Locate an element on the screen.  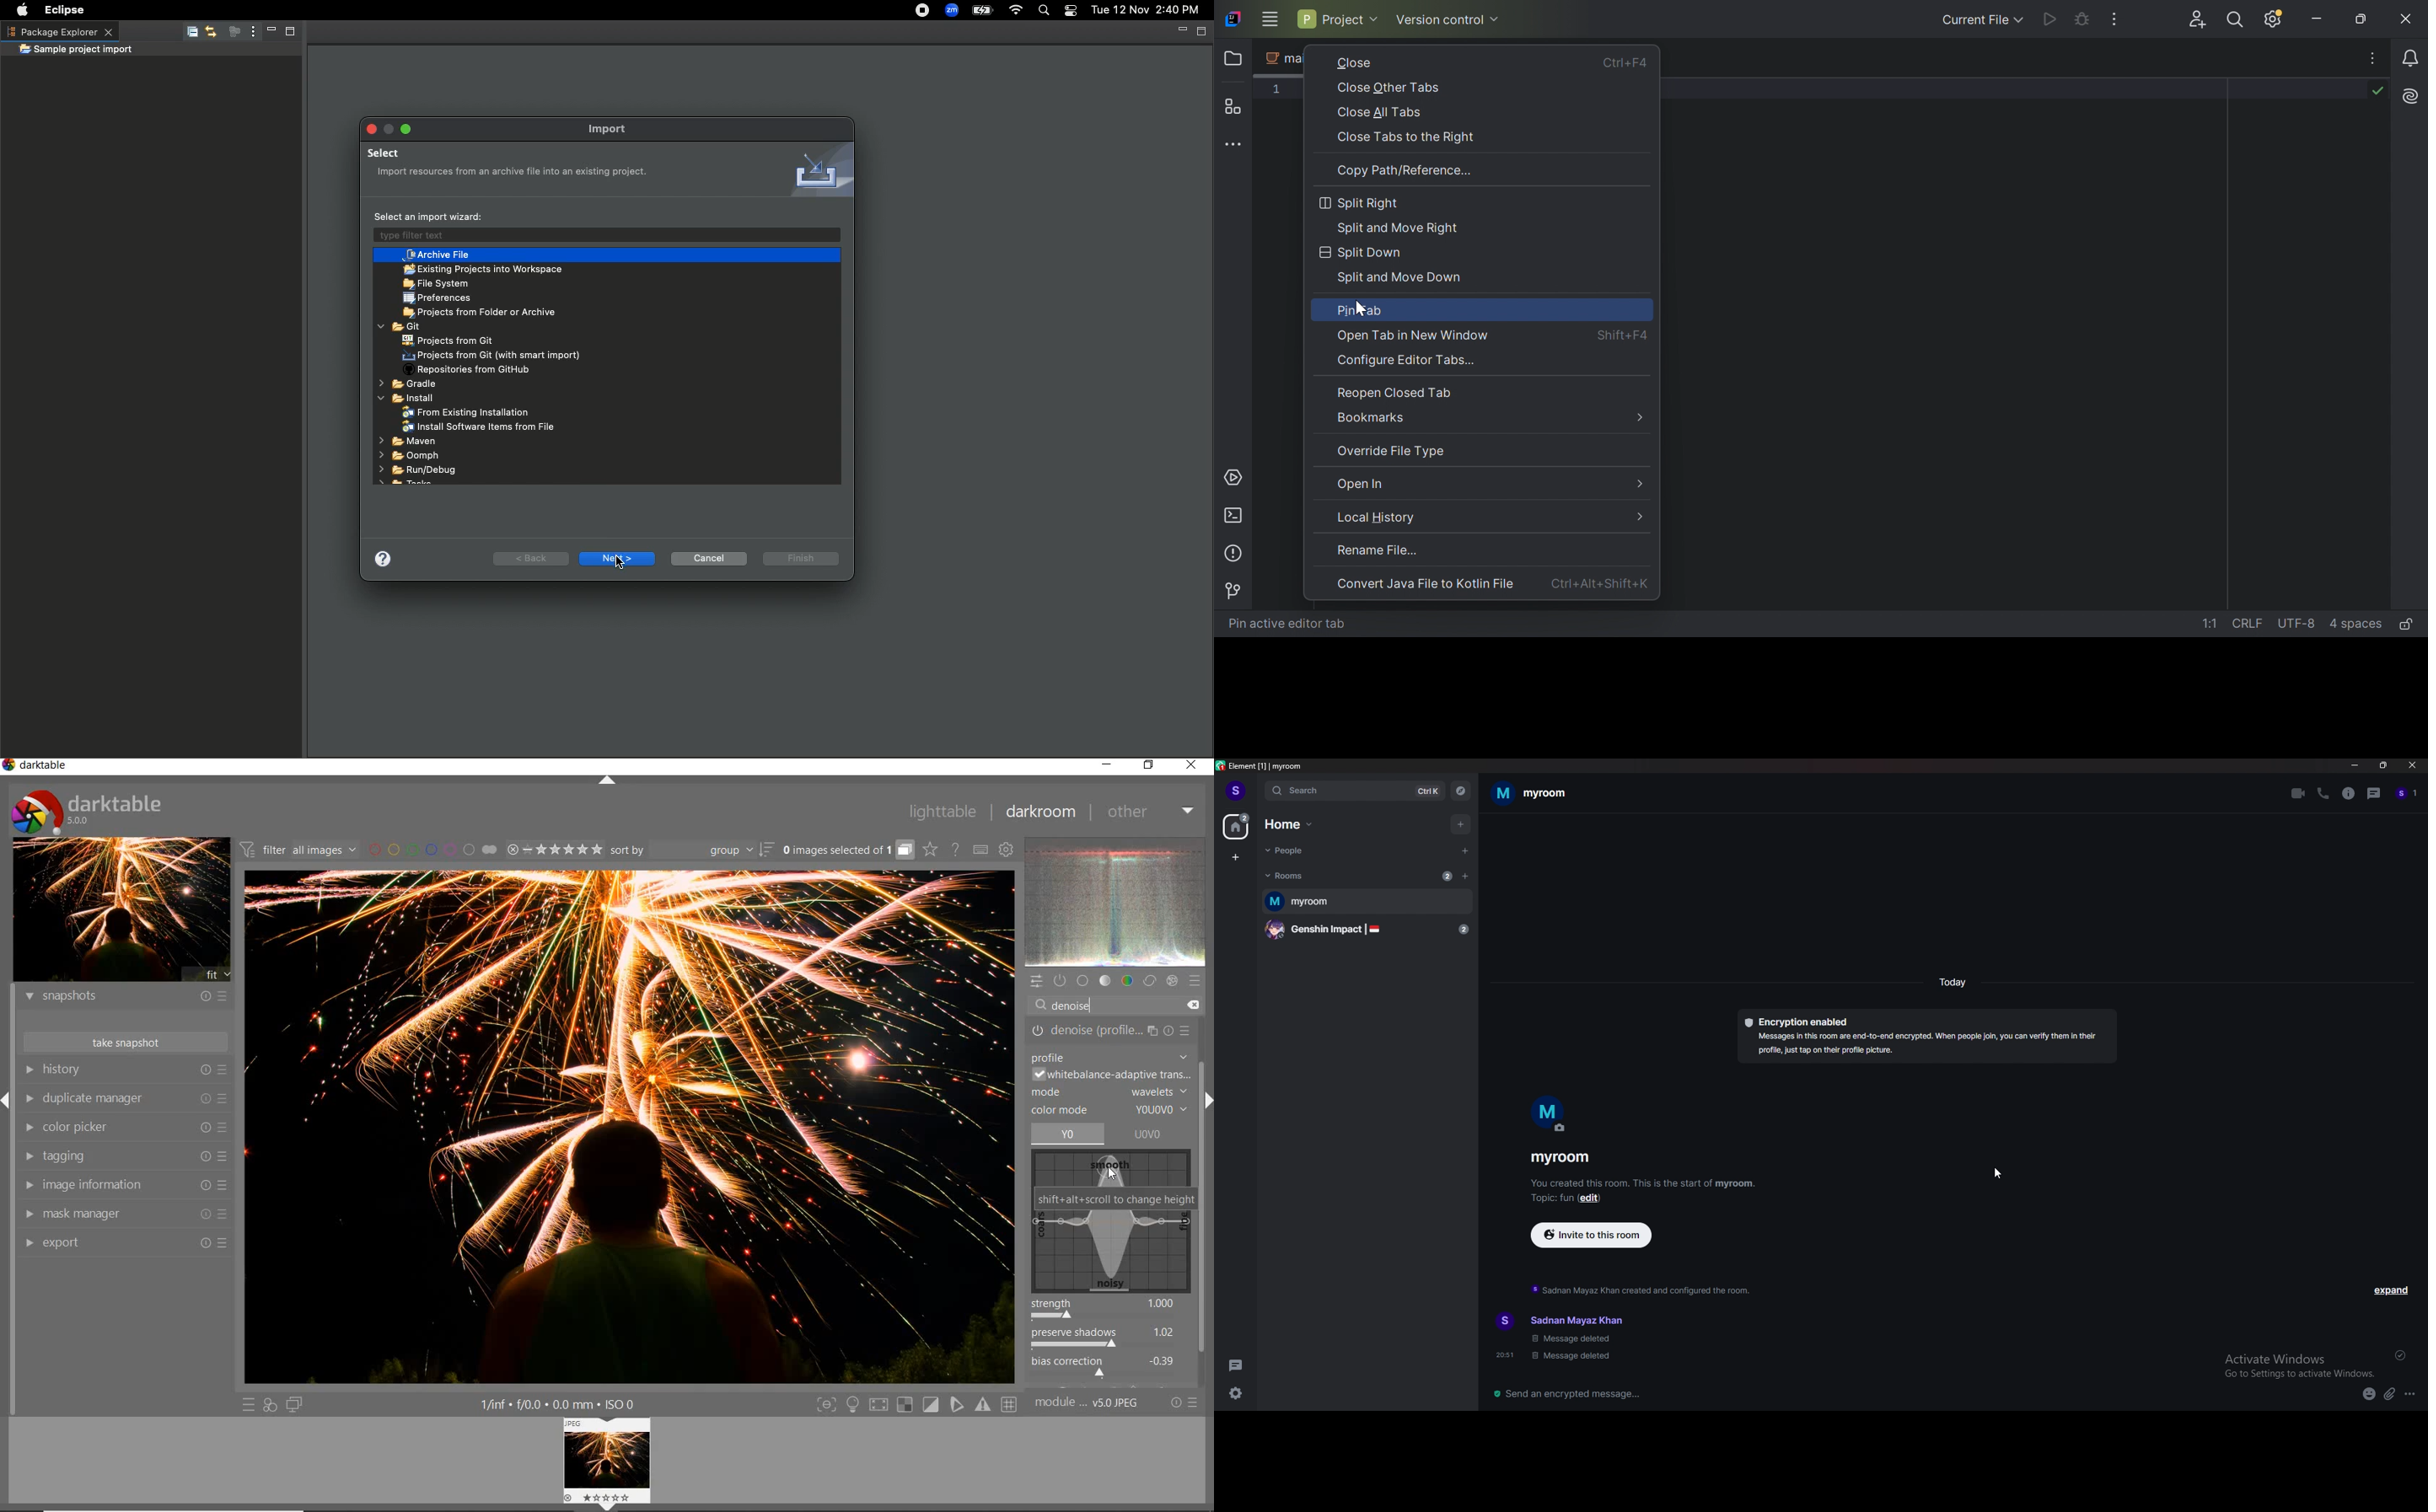
Import is located at coordinates (615, 128).